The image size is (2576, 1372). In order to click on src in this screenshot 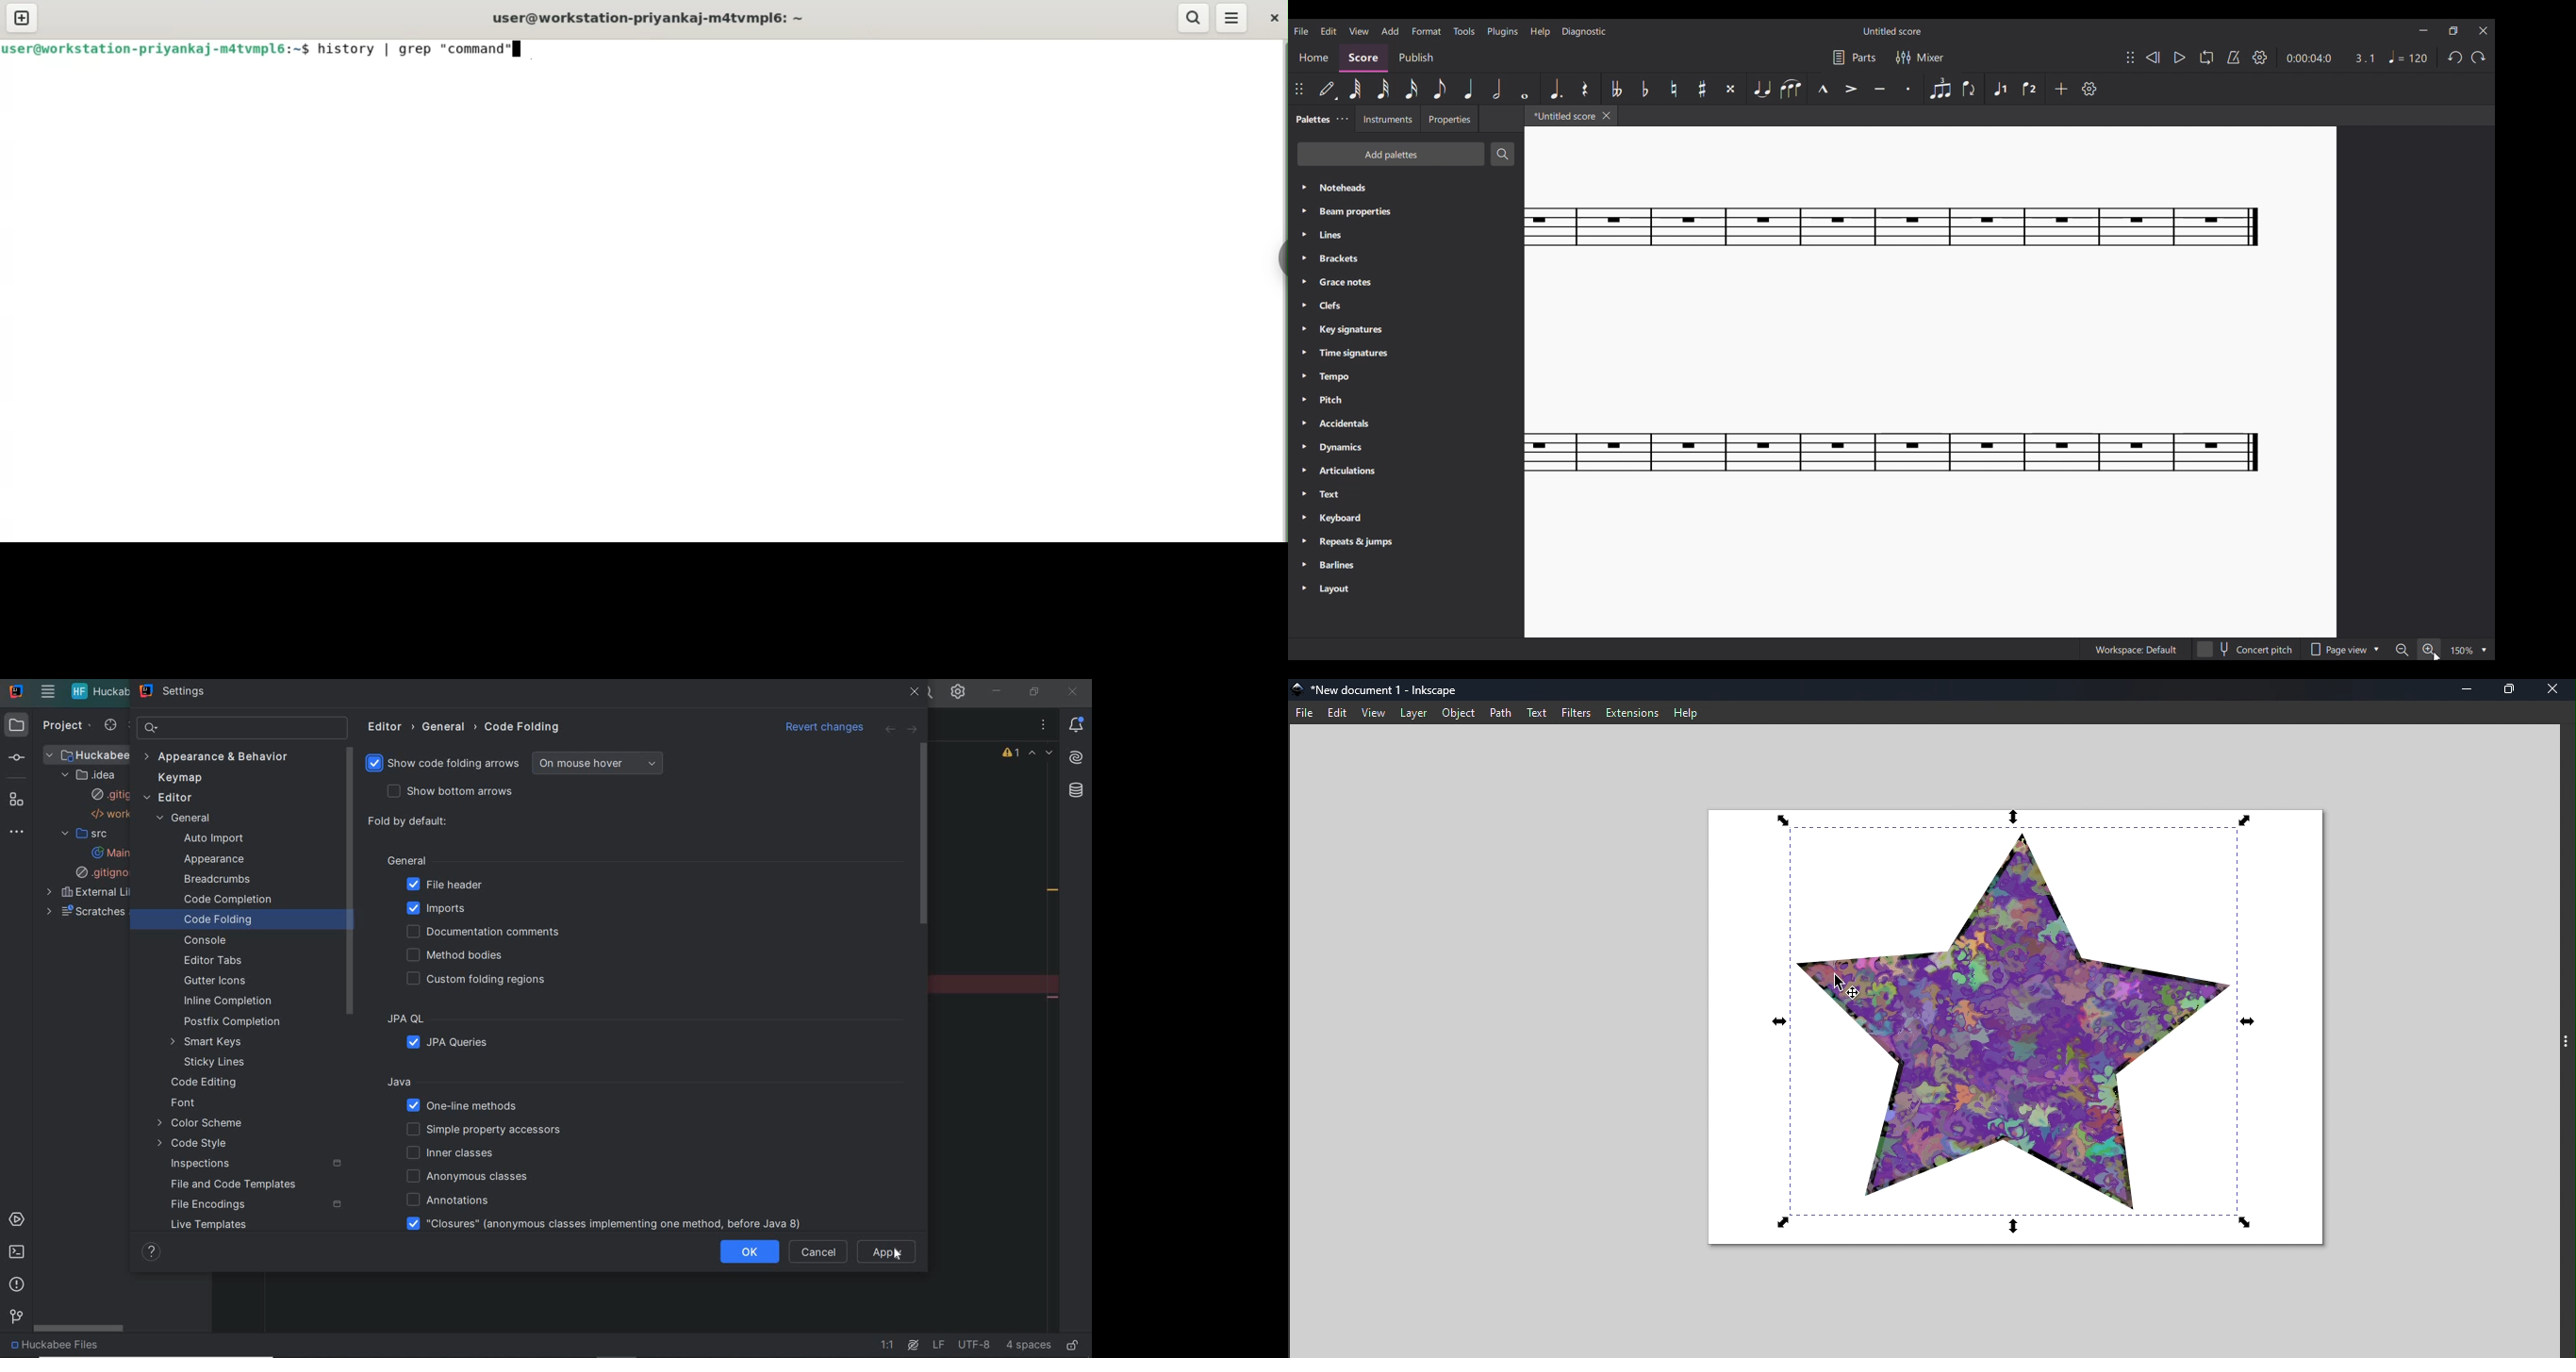, I will do `click(84, 834)`.